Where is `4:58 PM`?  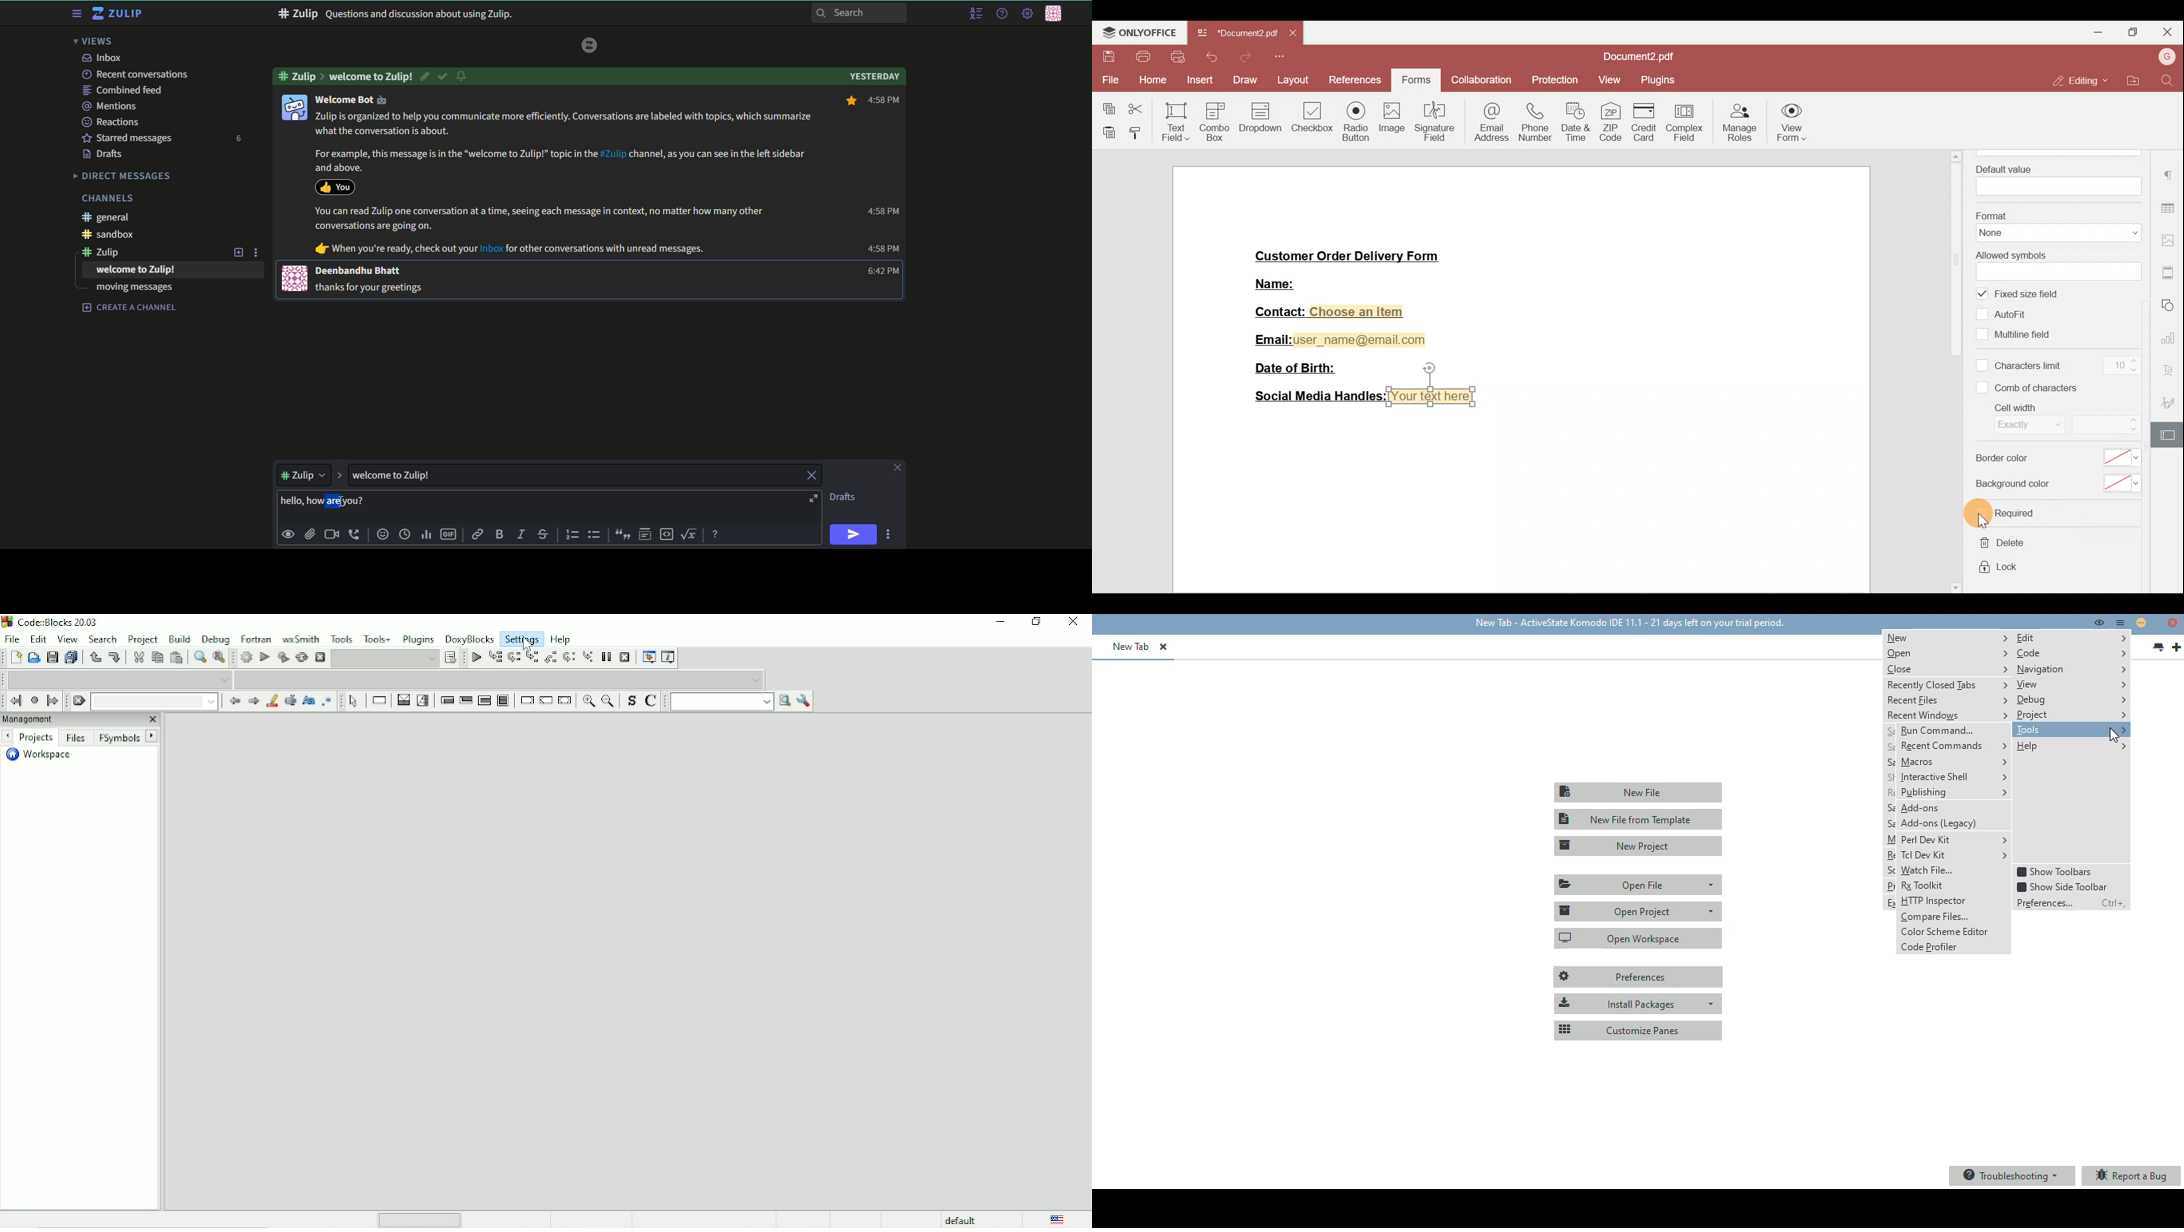
4:58 PM is located at coordinates (872, 101).